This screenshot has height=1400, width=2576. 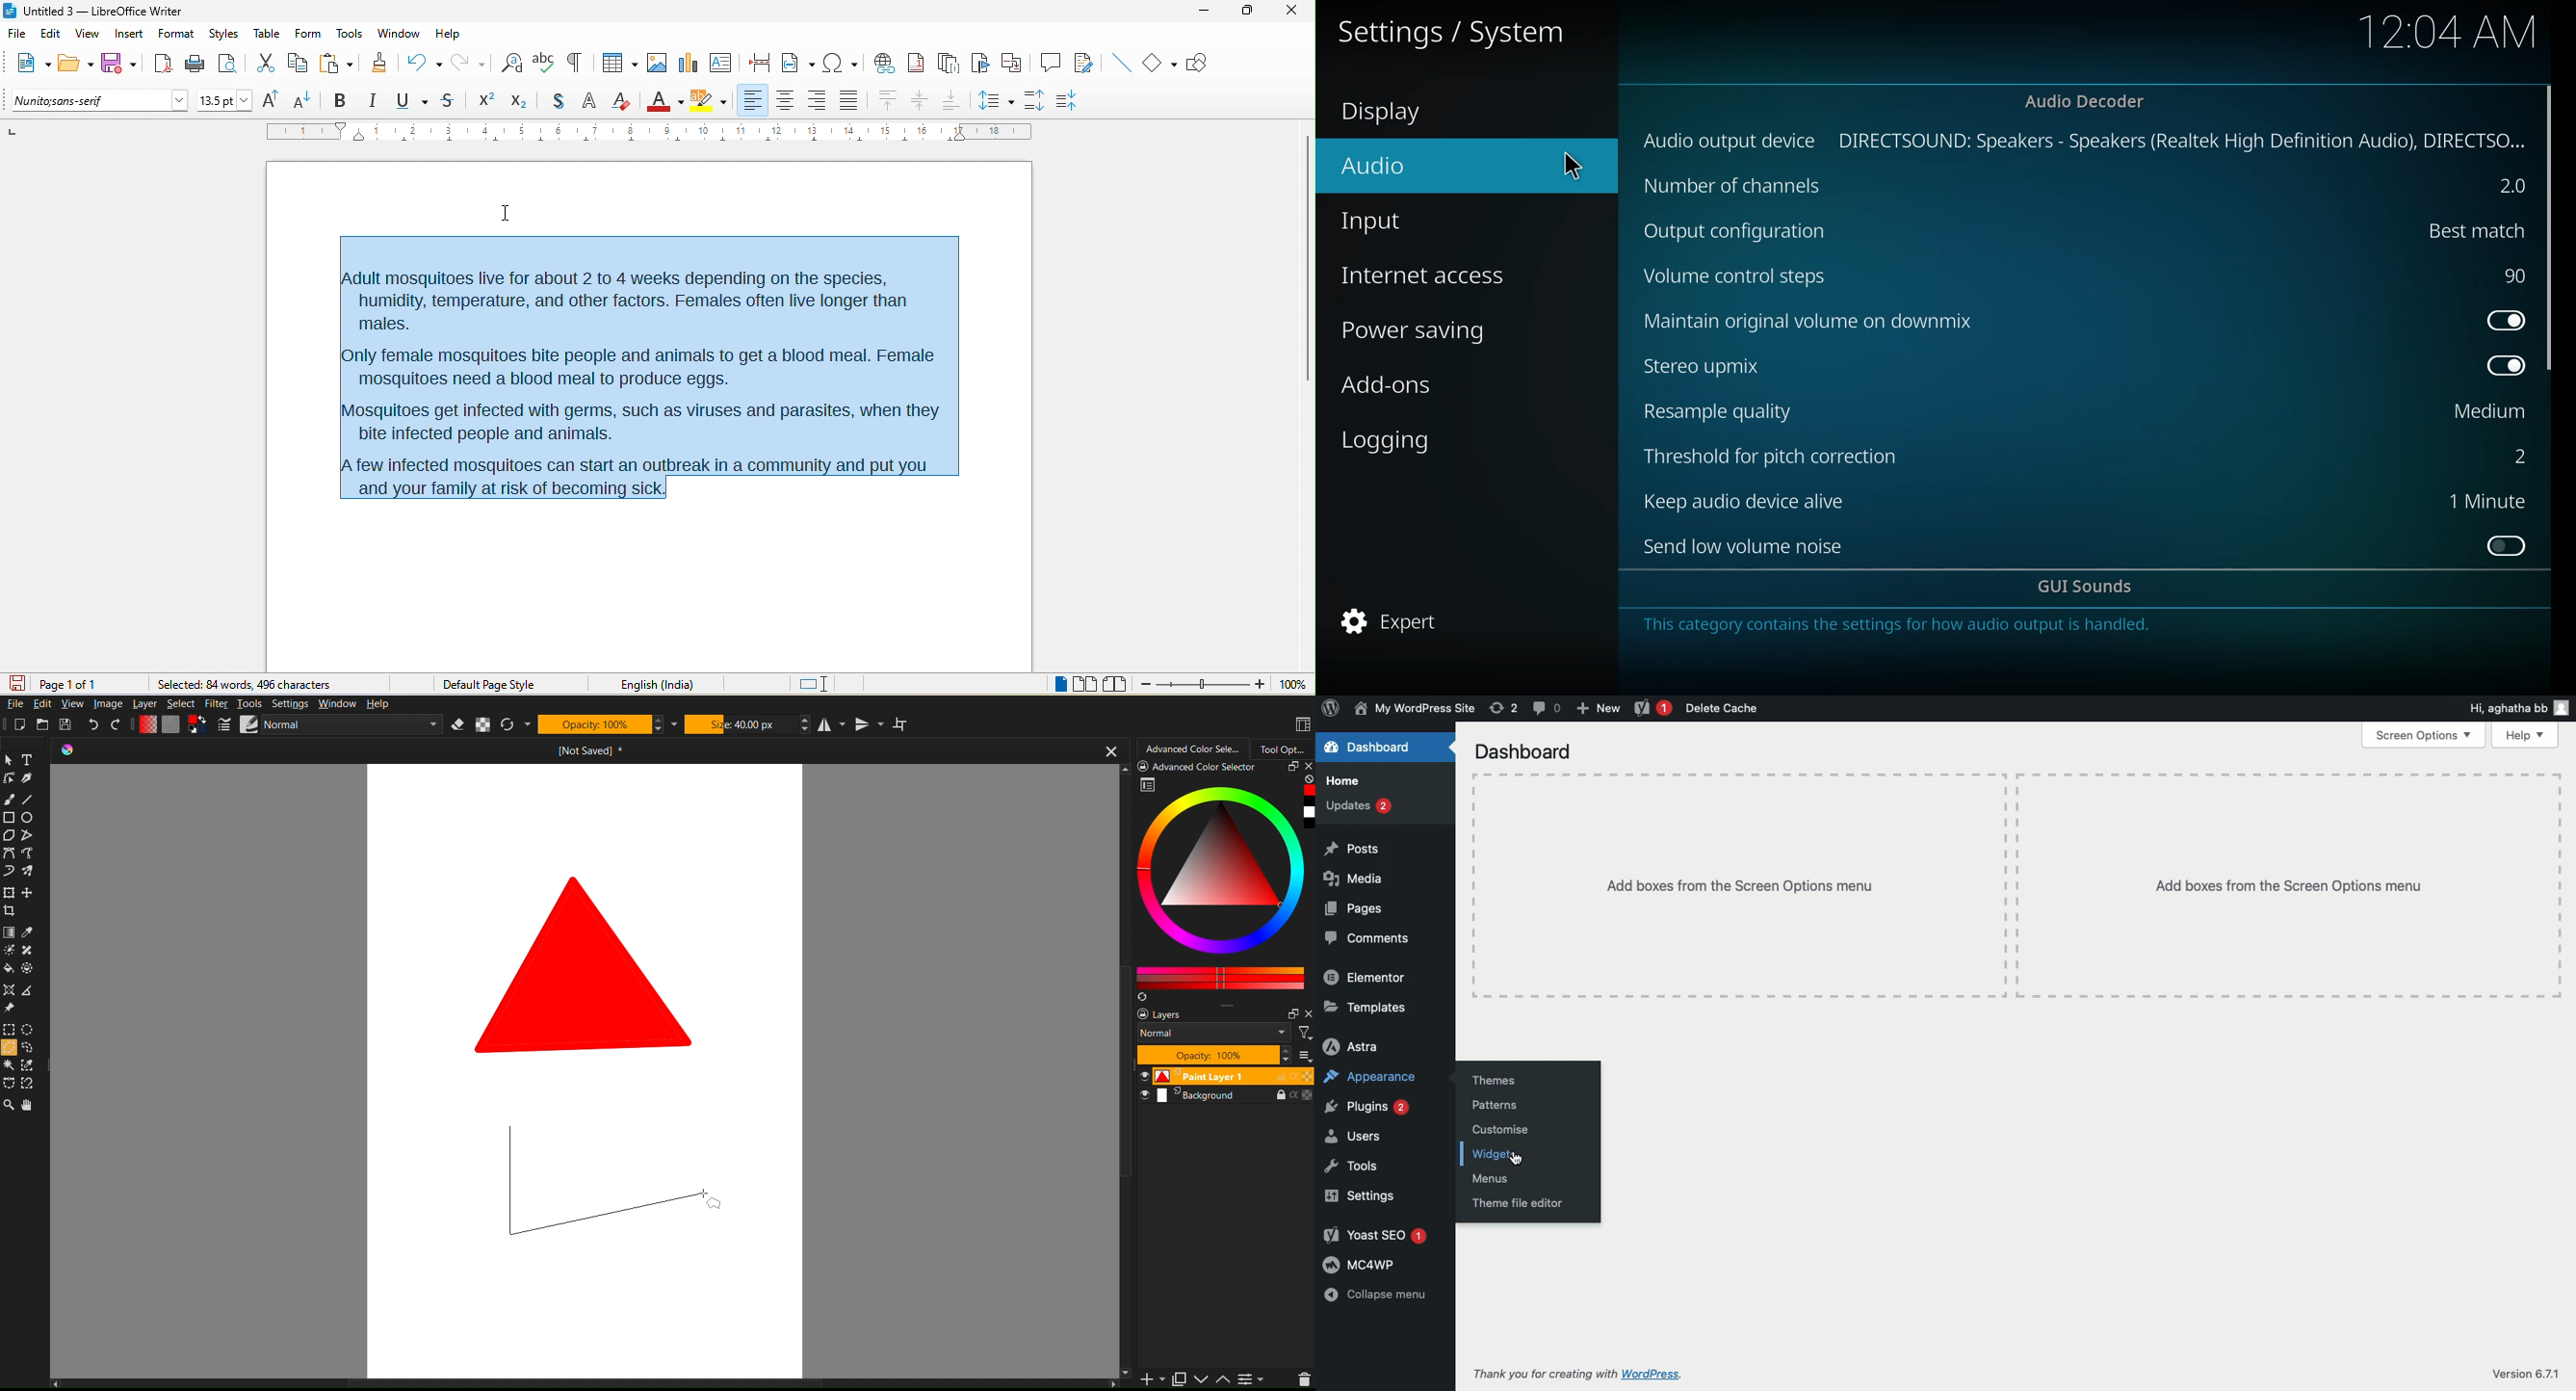 I want to click on file, so click(x=20, y=35).